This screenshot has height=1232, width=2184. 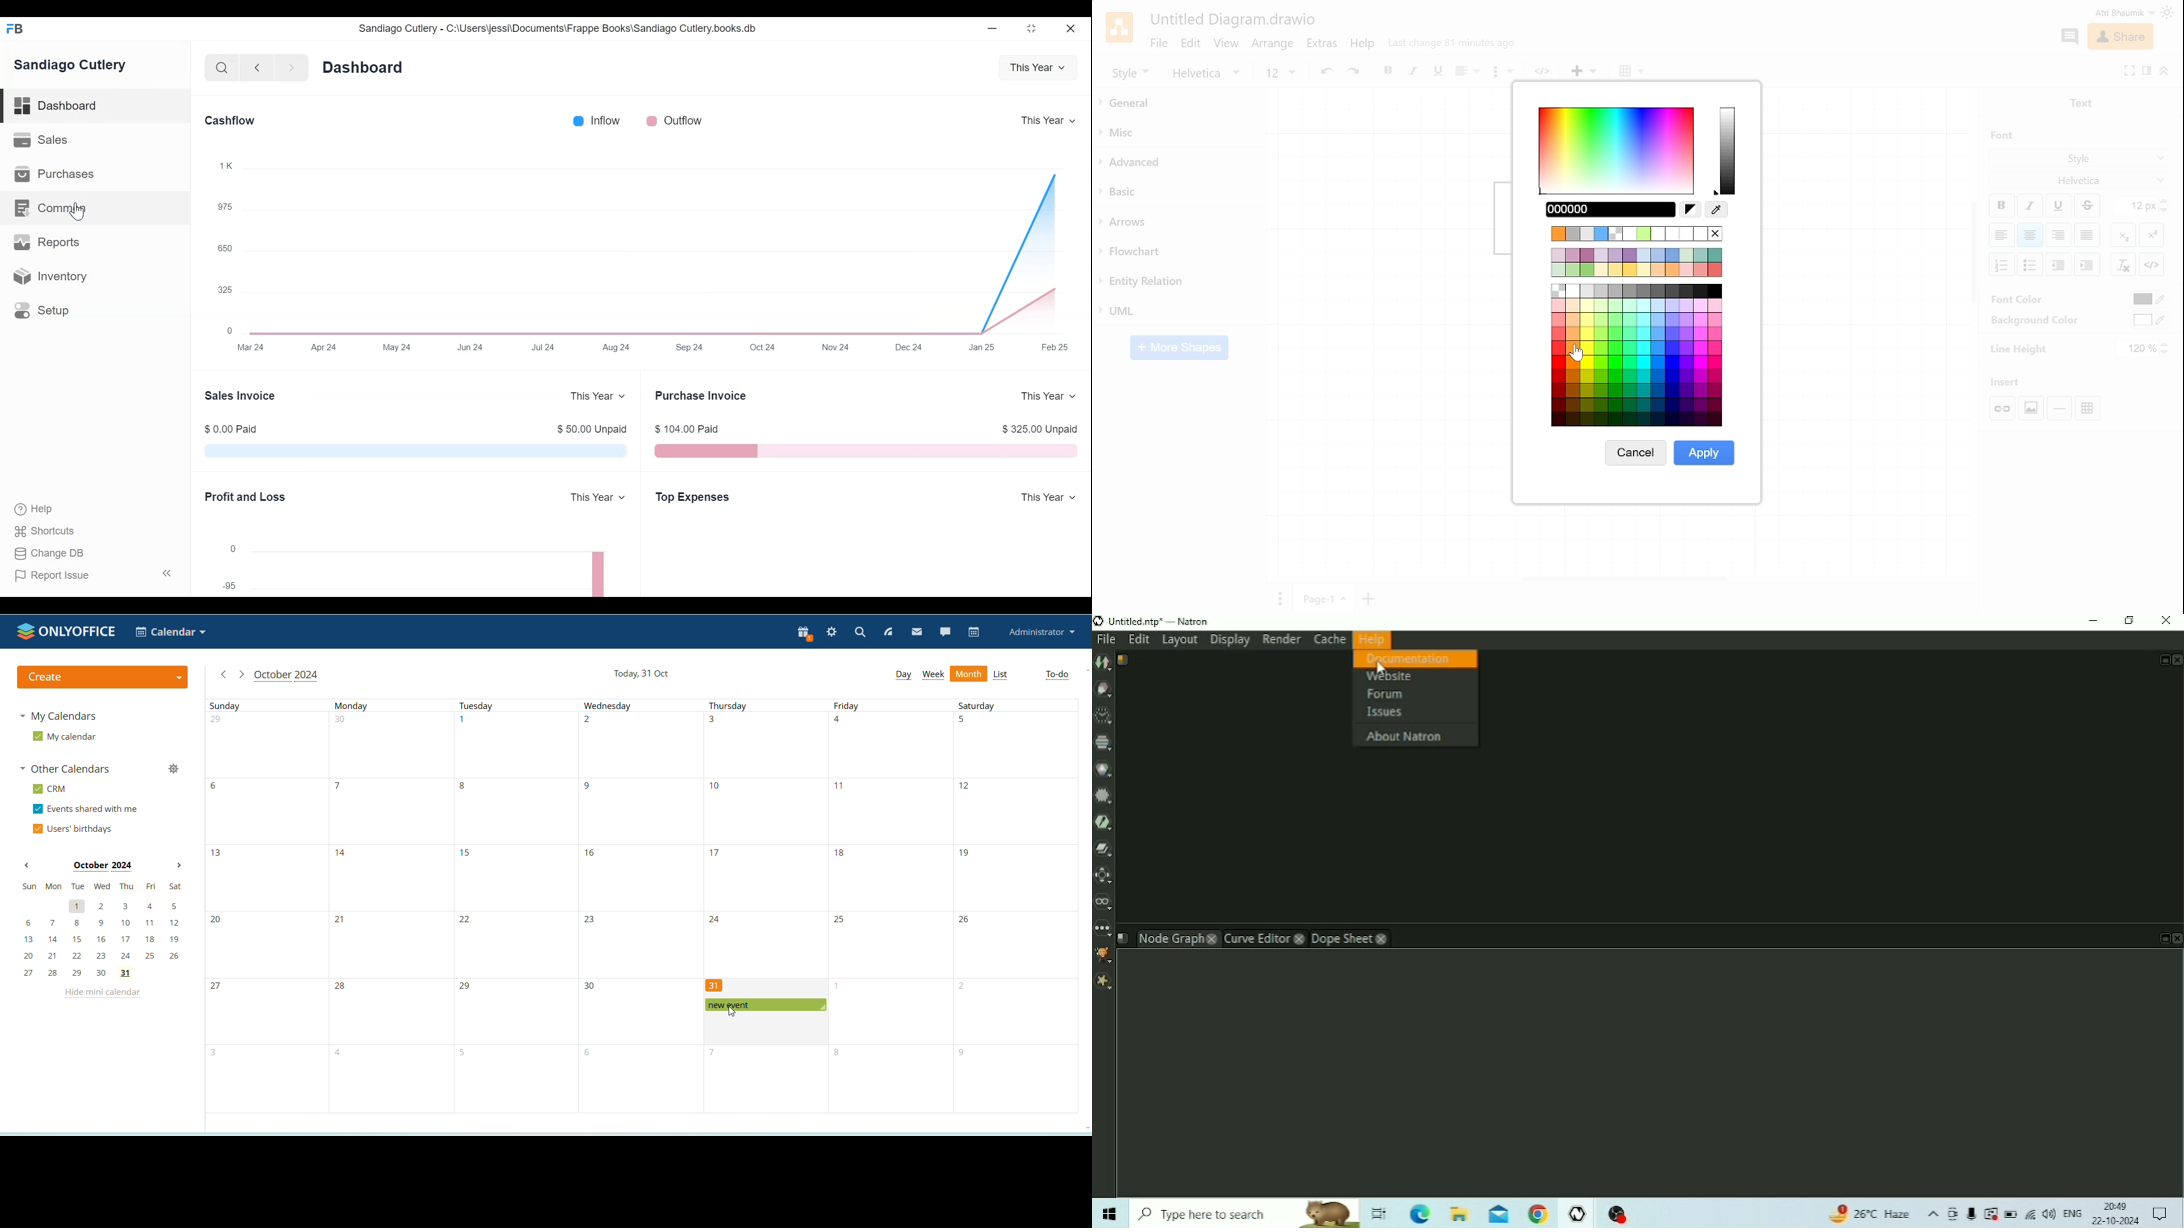 I want to click on my calendar, so click(x=64, y=737).